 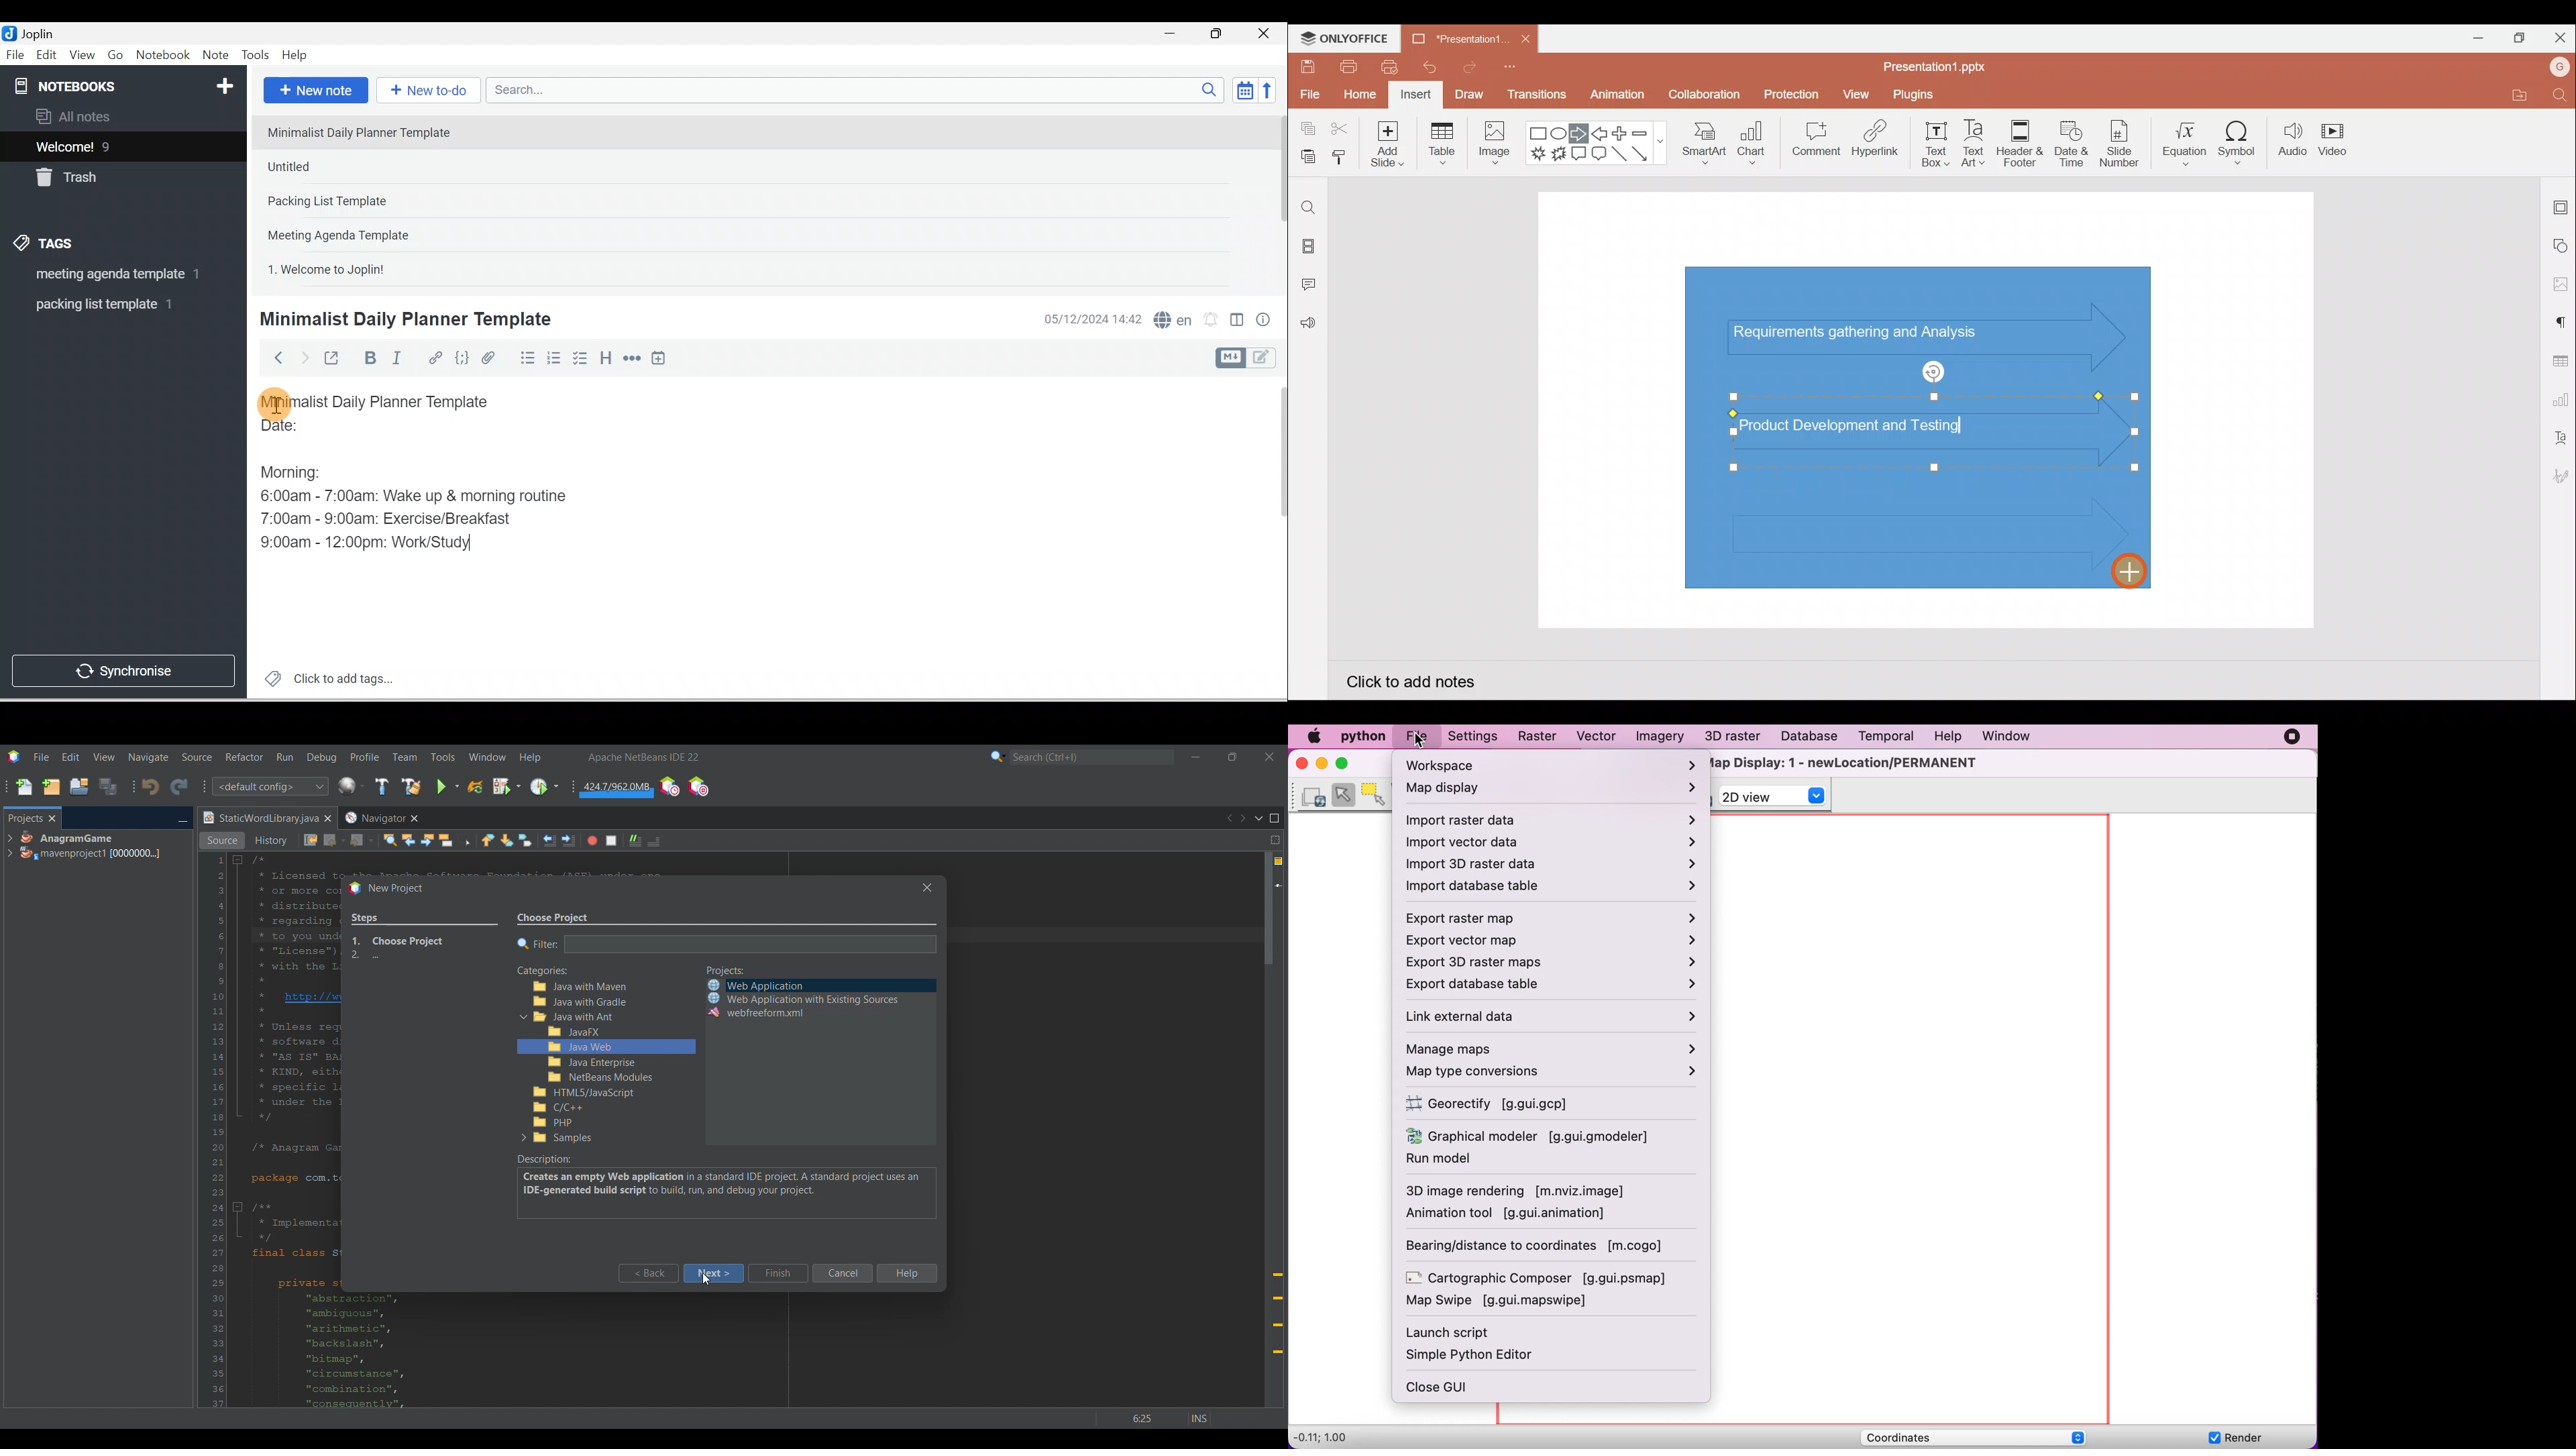 What do you see at coordinates (525, 840) in the screenshot?
I see `Toggle bookmarks` at bounding box center [525, 840].